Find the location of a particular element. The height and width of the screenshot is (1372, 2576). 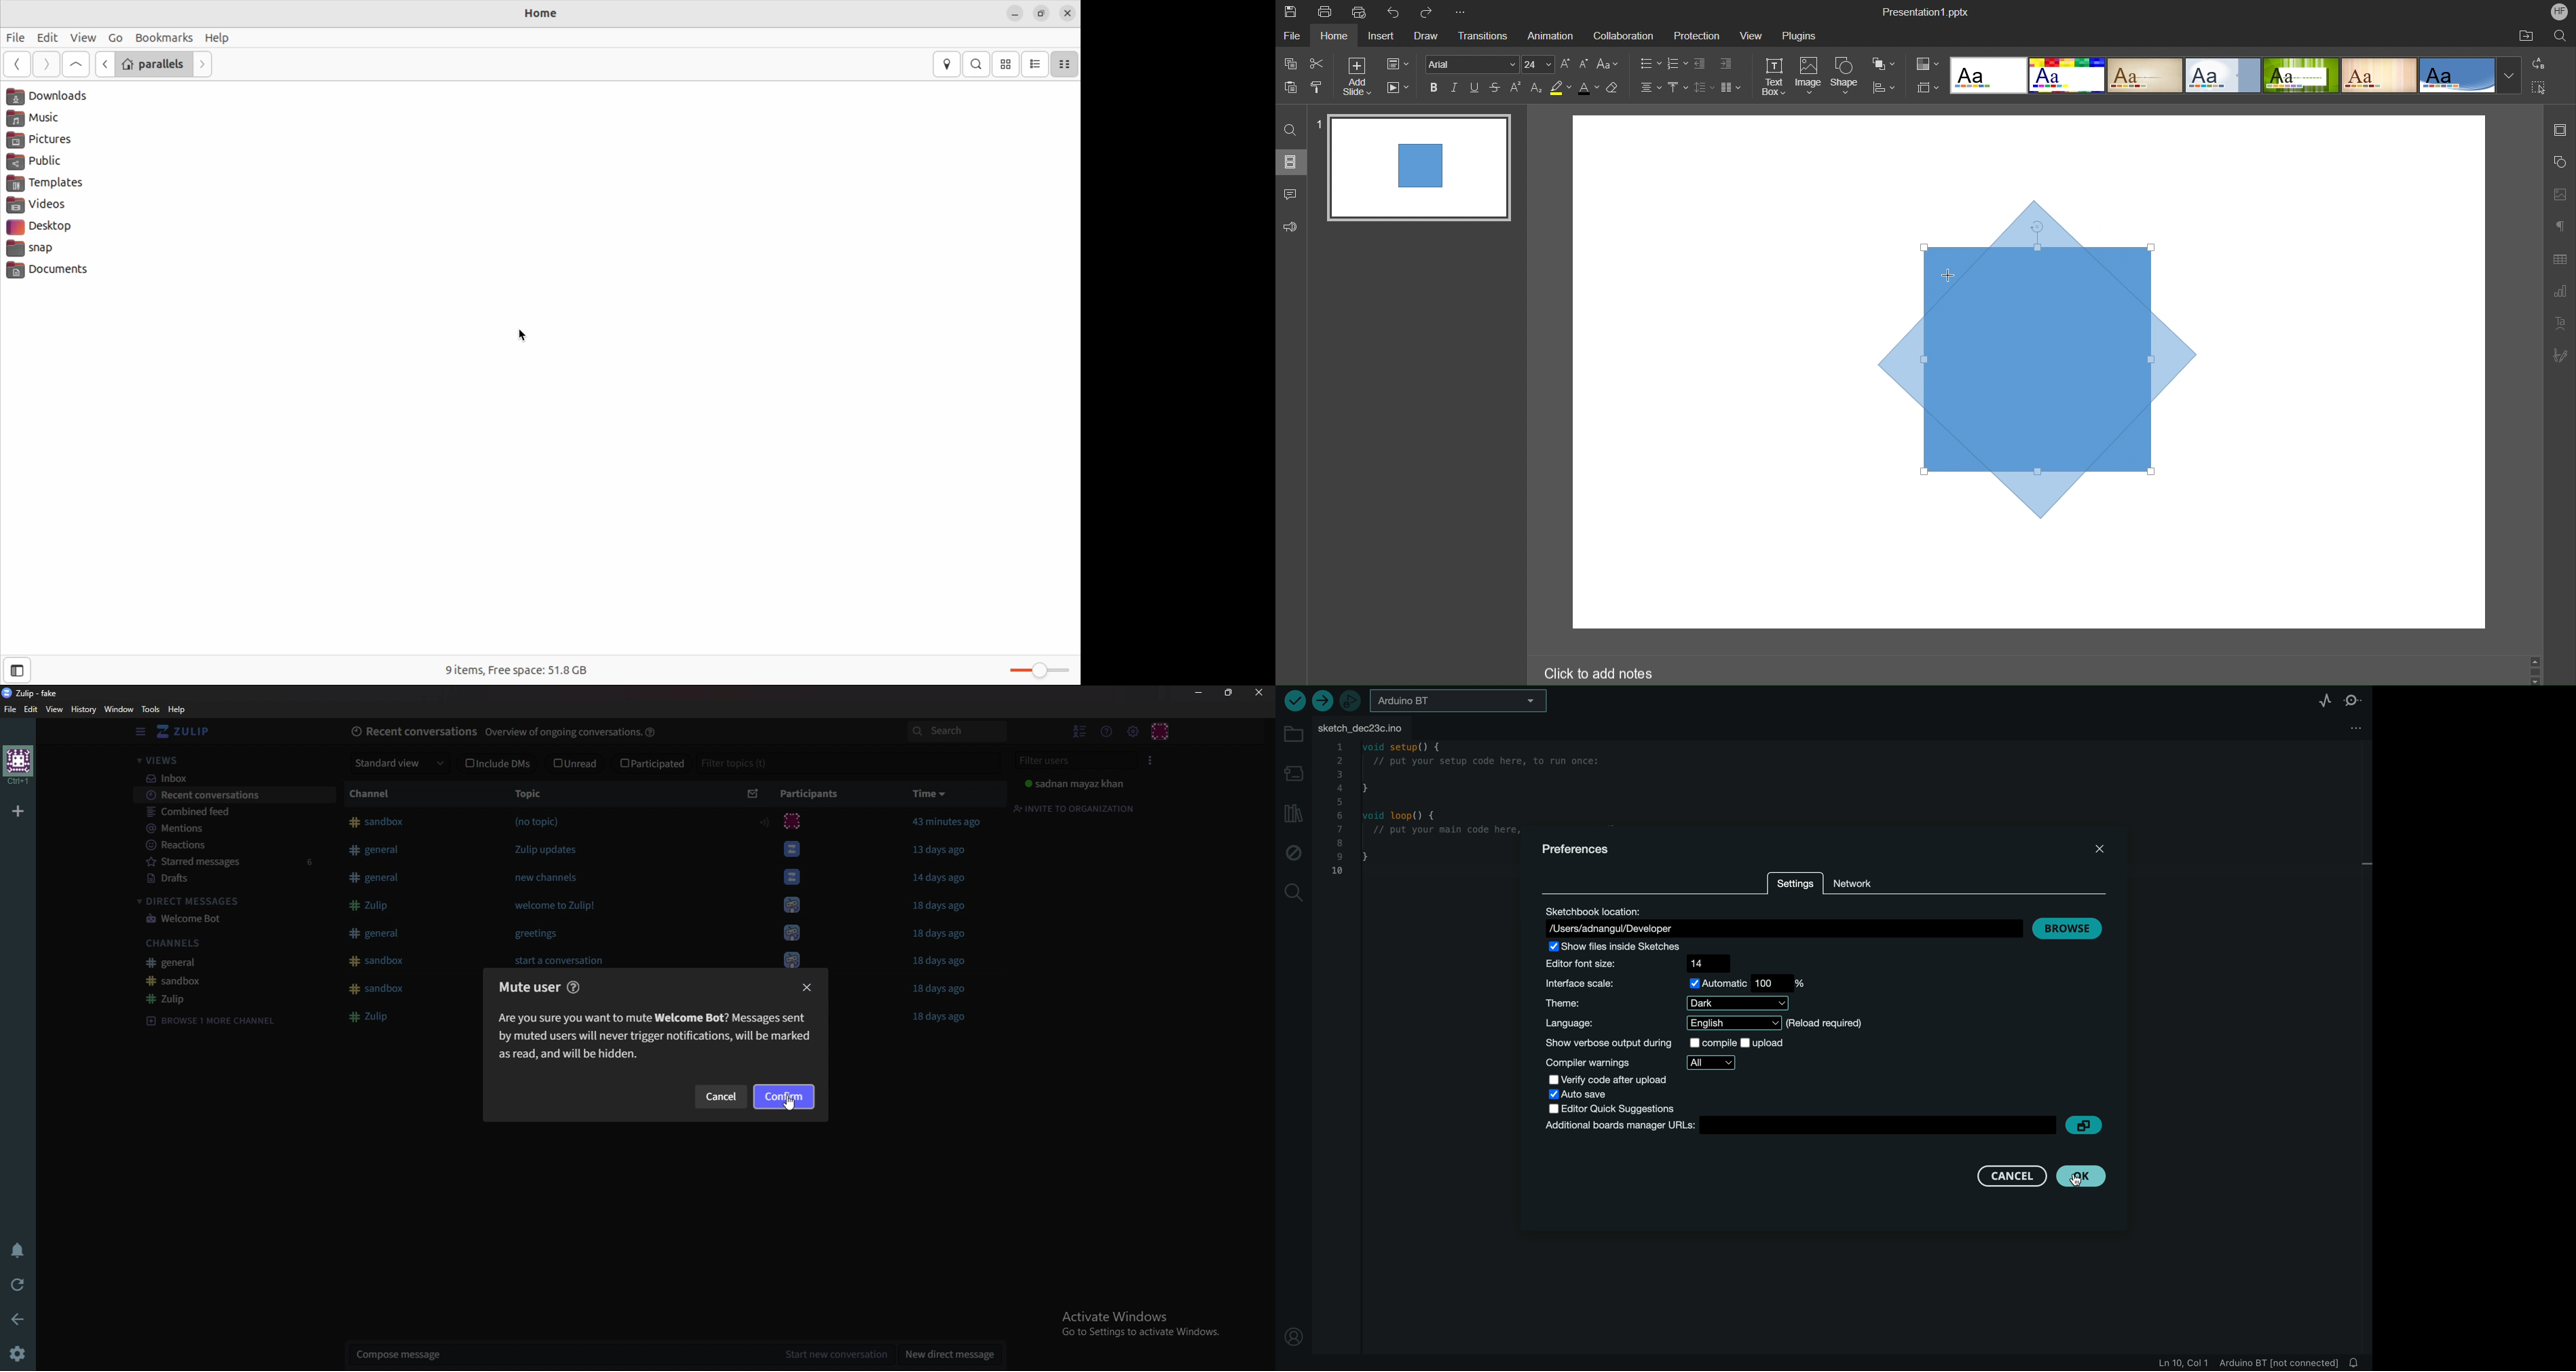

home is located at coordinates (19, 766).